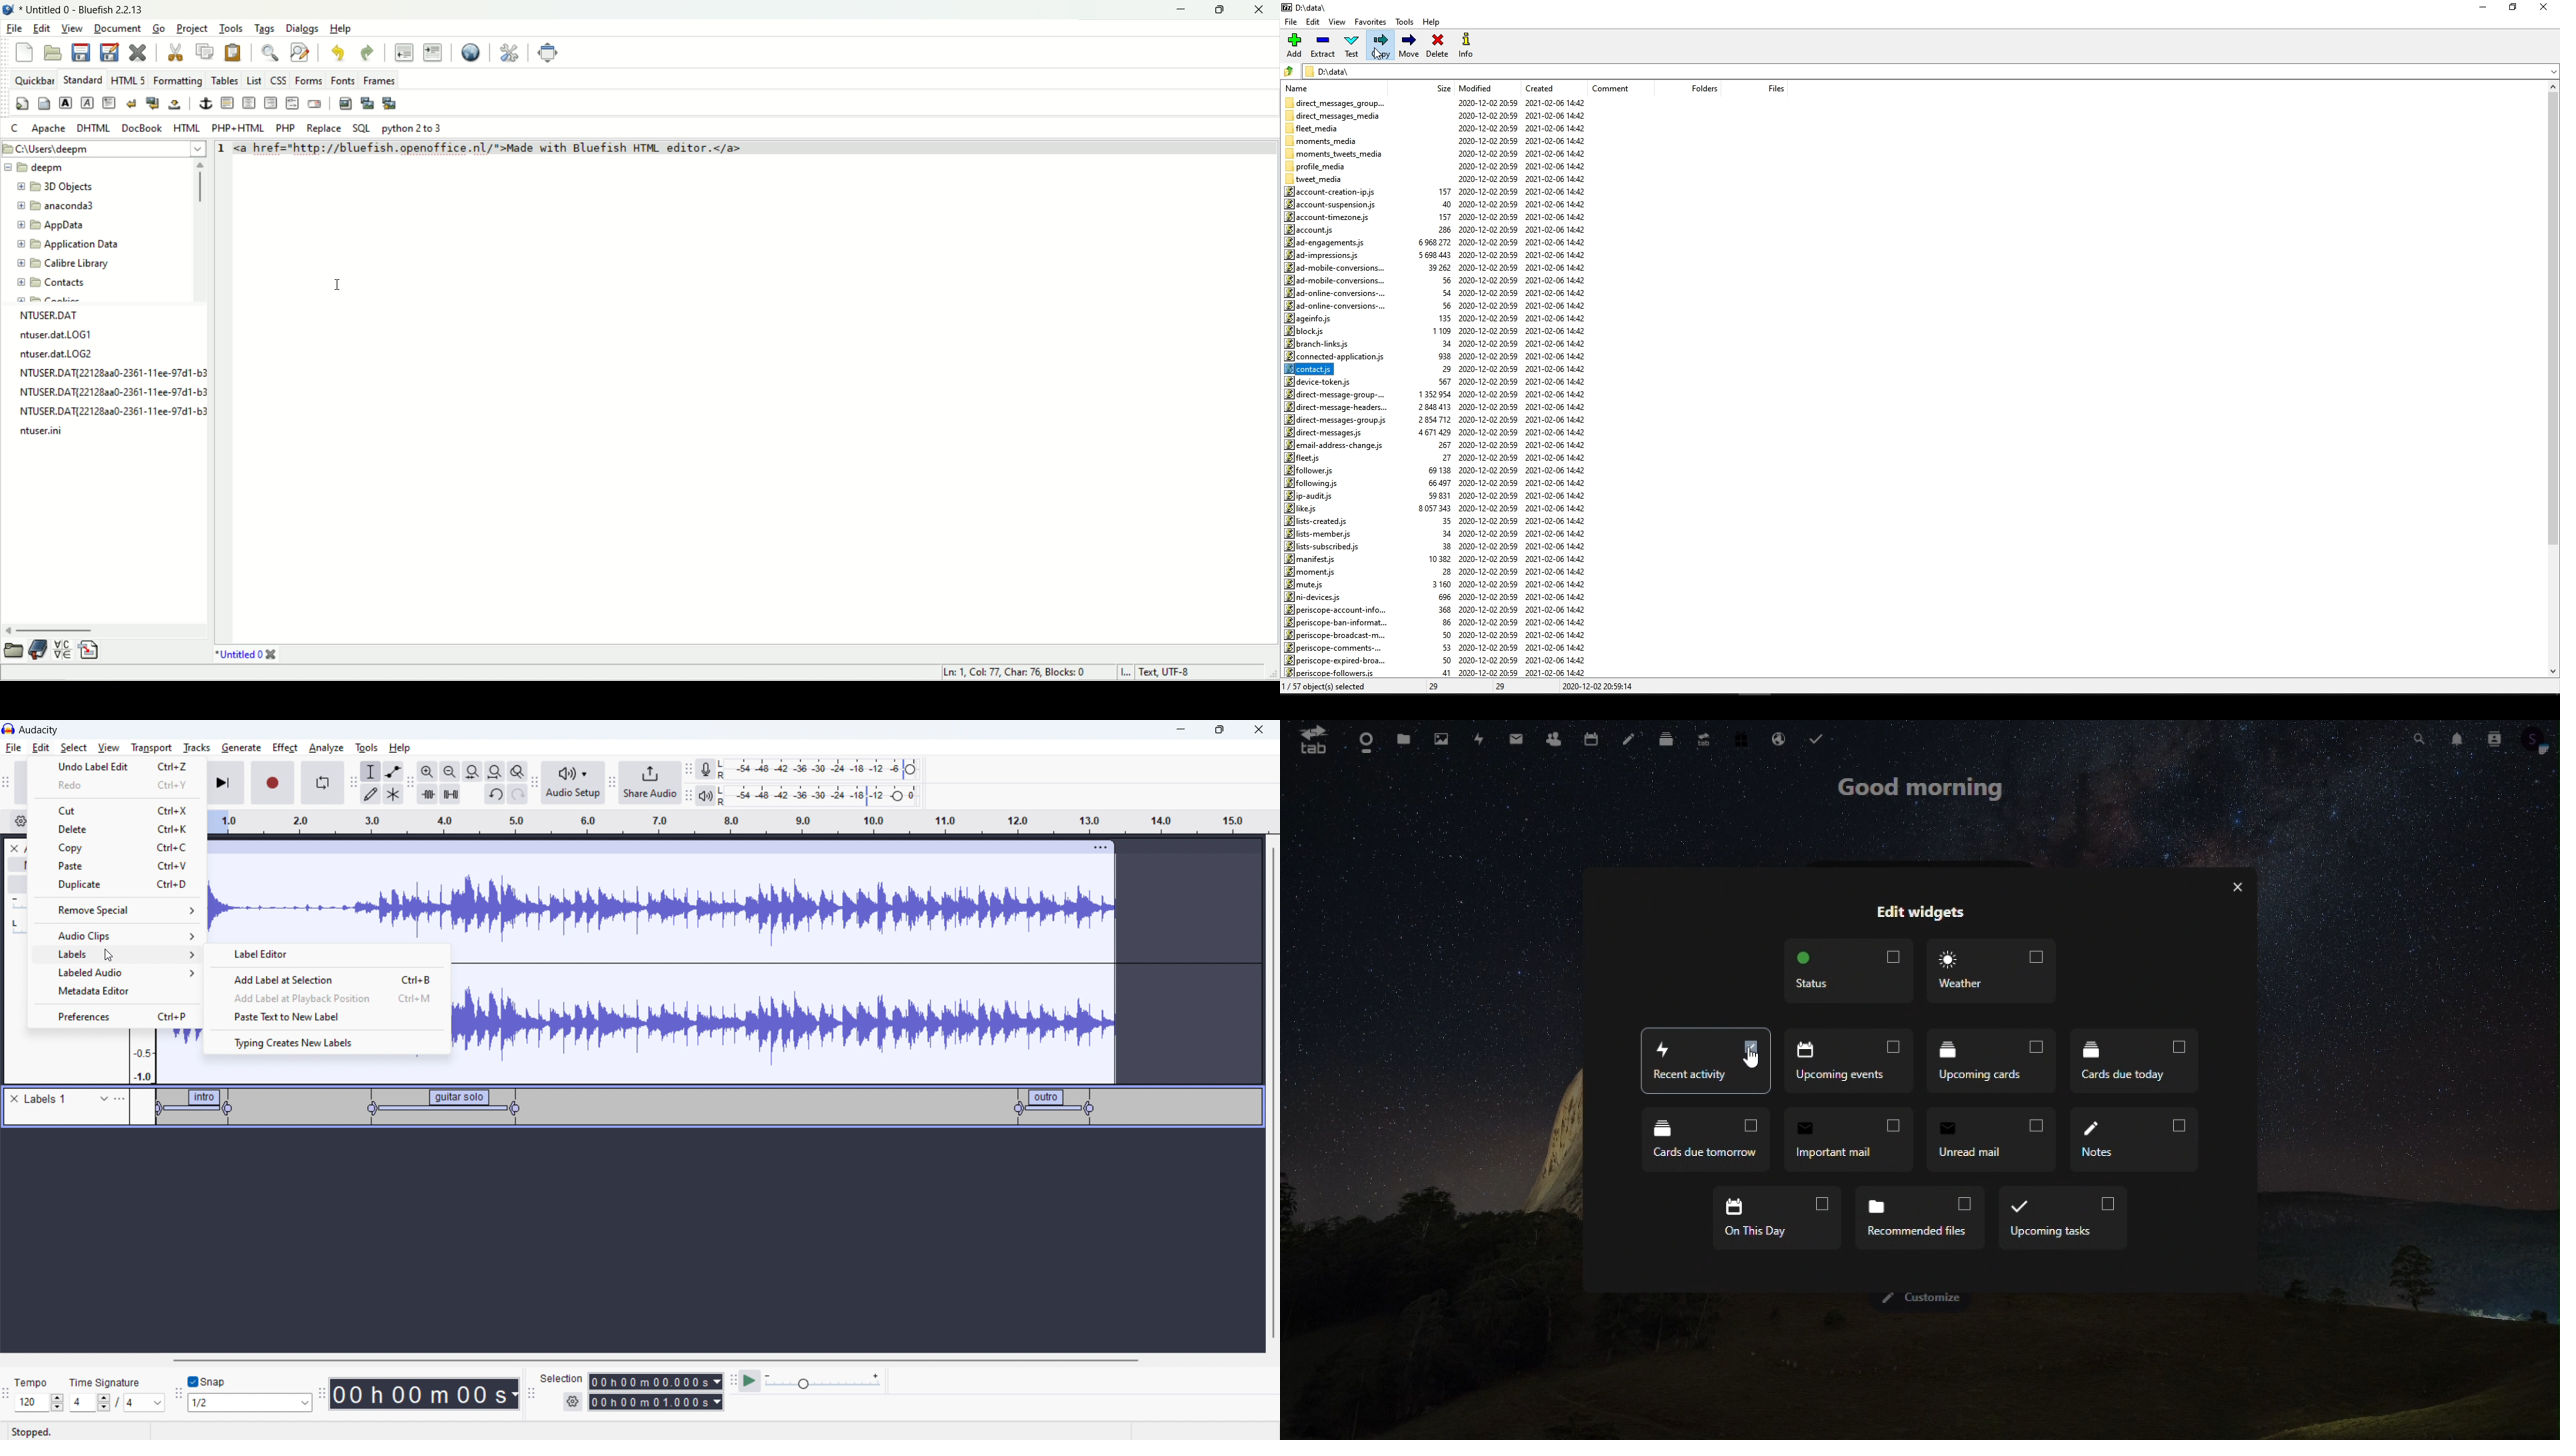  Describe the element at coordinates (518, 794) in the screenshot. I see `undo` at that location.